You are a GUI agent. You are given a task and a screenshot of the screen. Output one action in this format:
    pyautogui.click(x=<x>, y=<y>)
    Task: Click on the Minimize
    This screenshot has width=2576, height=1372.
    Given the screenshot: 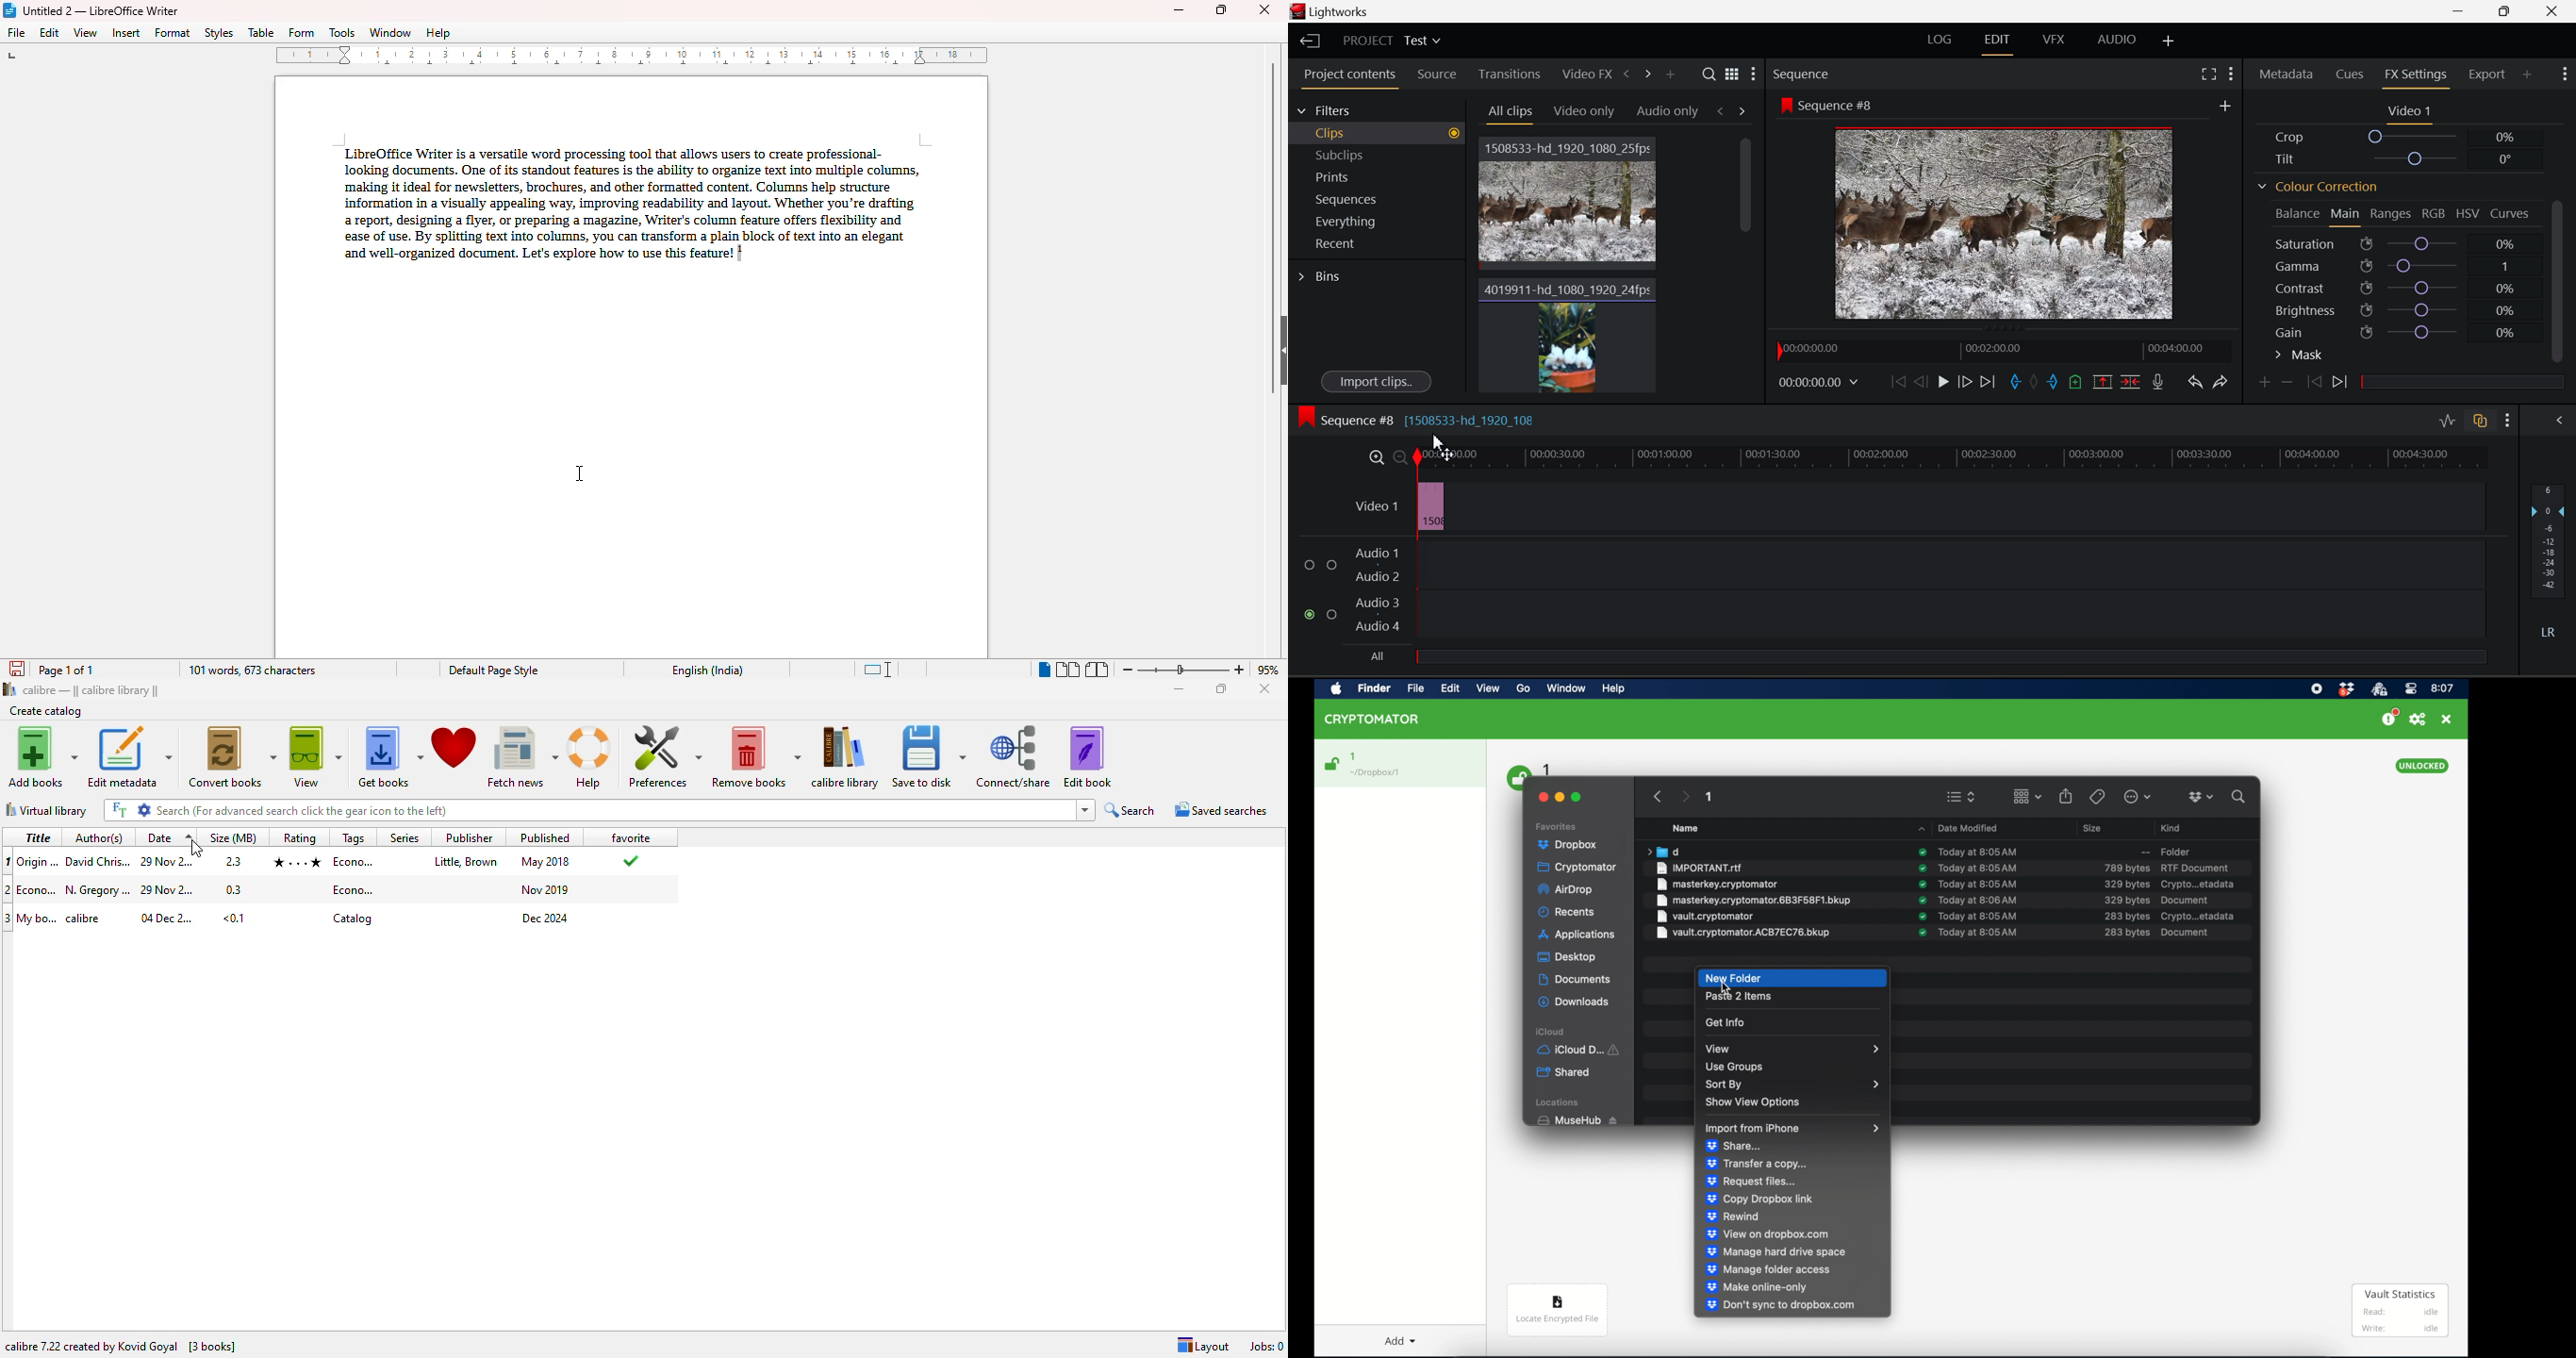 What is the action you would take?
    pyautogui.click(x=2506, y=11)
    